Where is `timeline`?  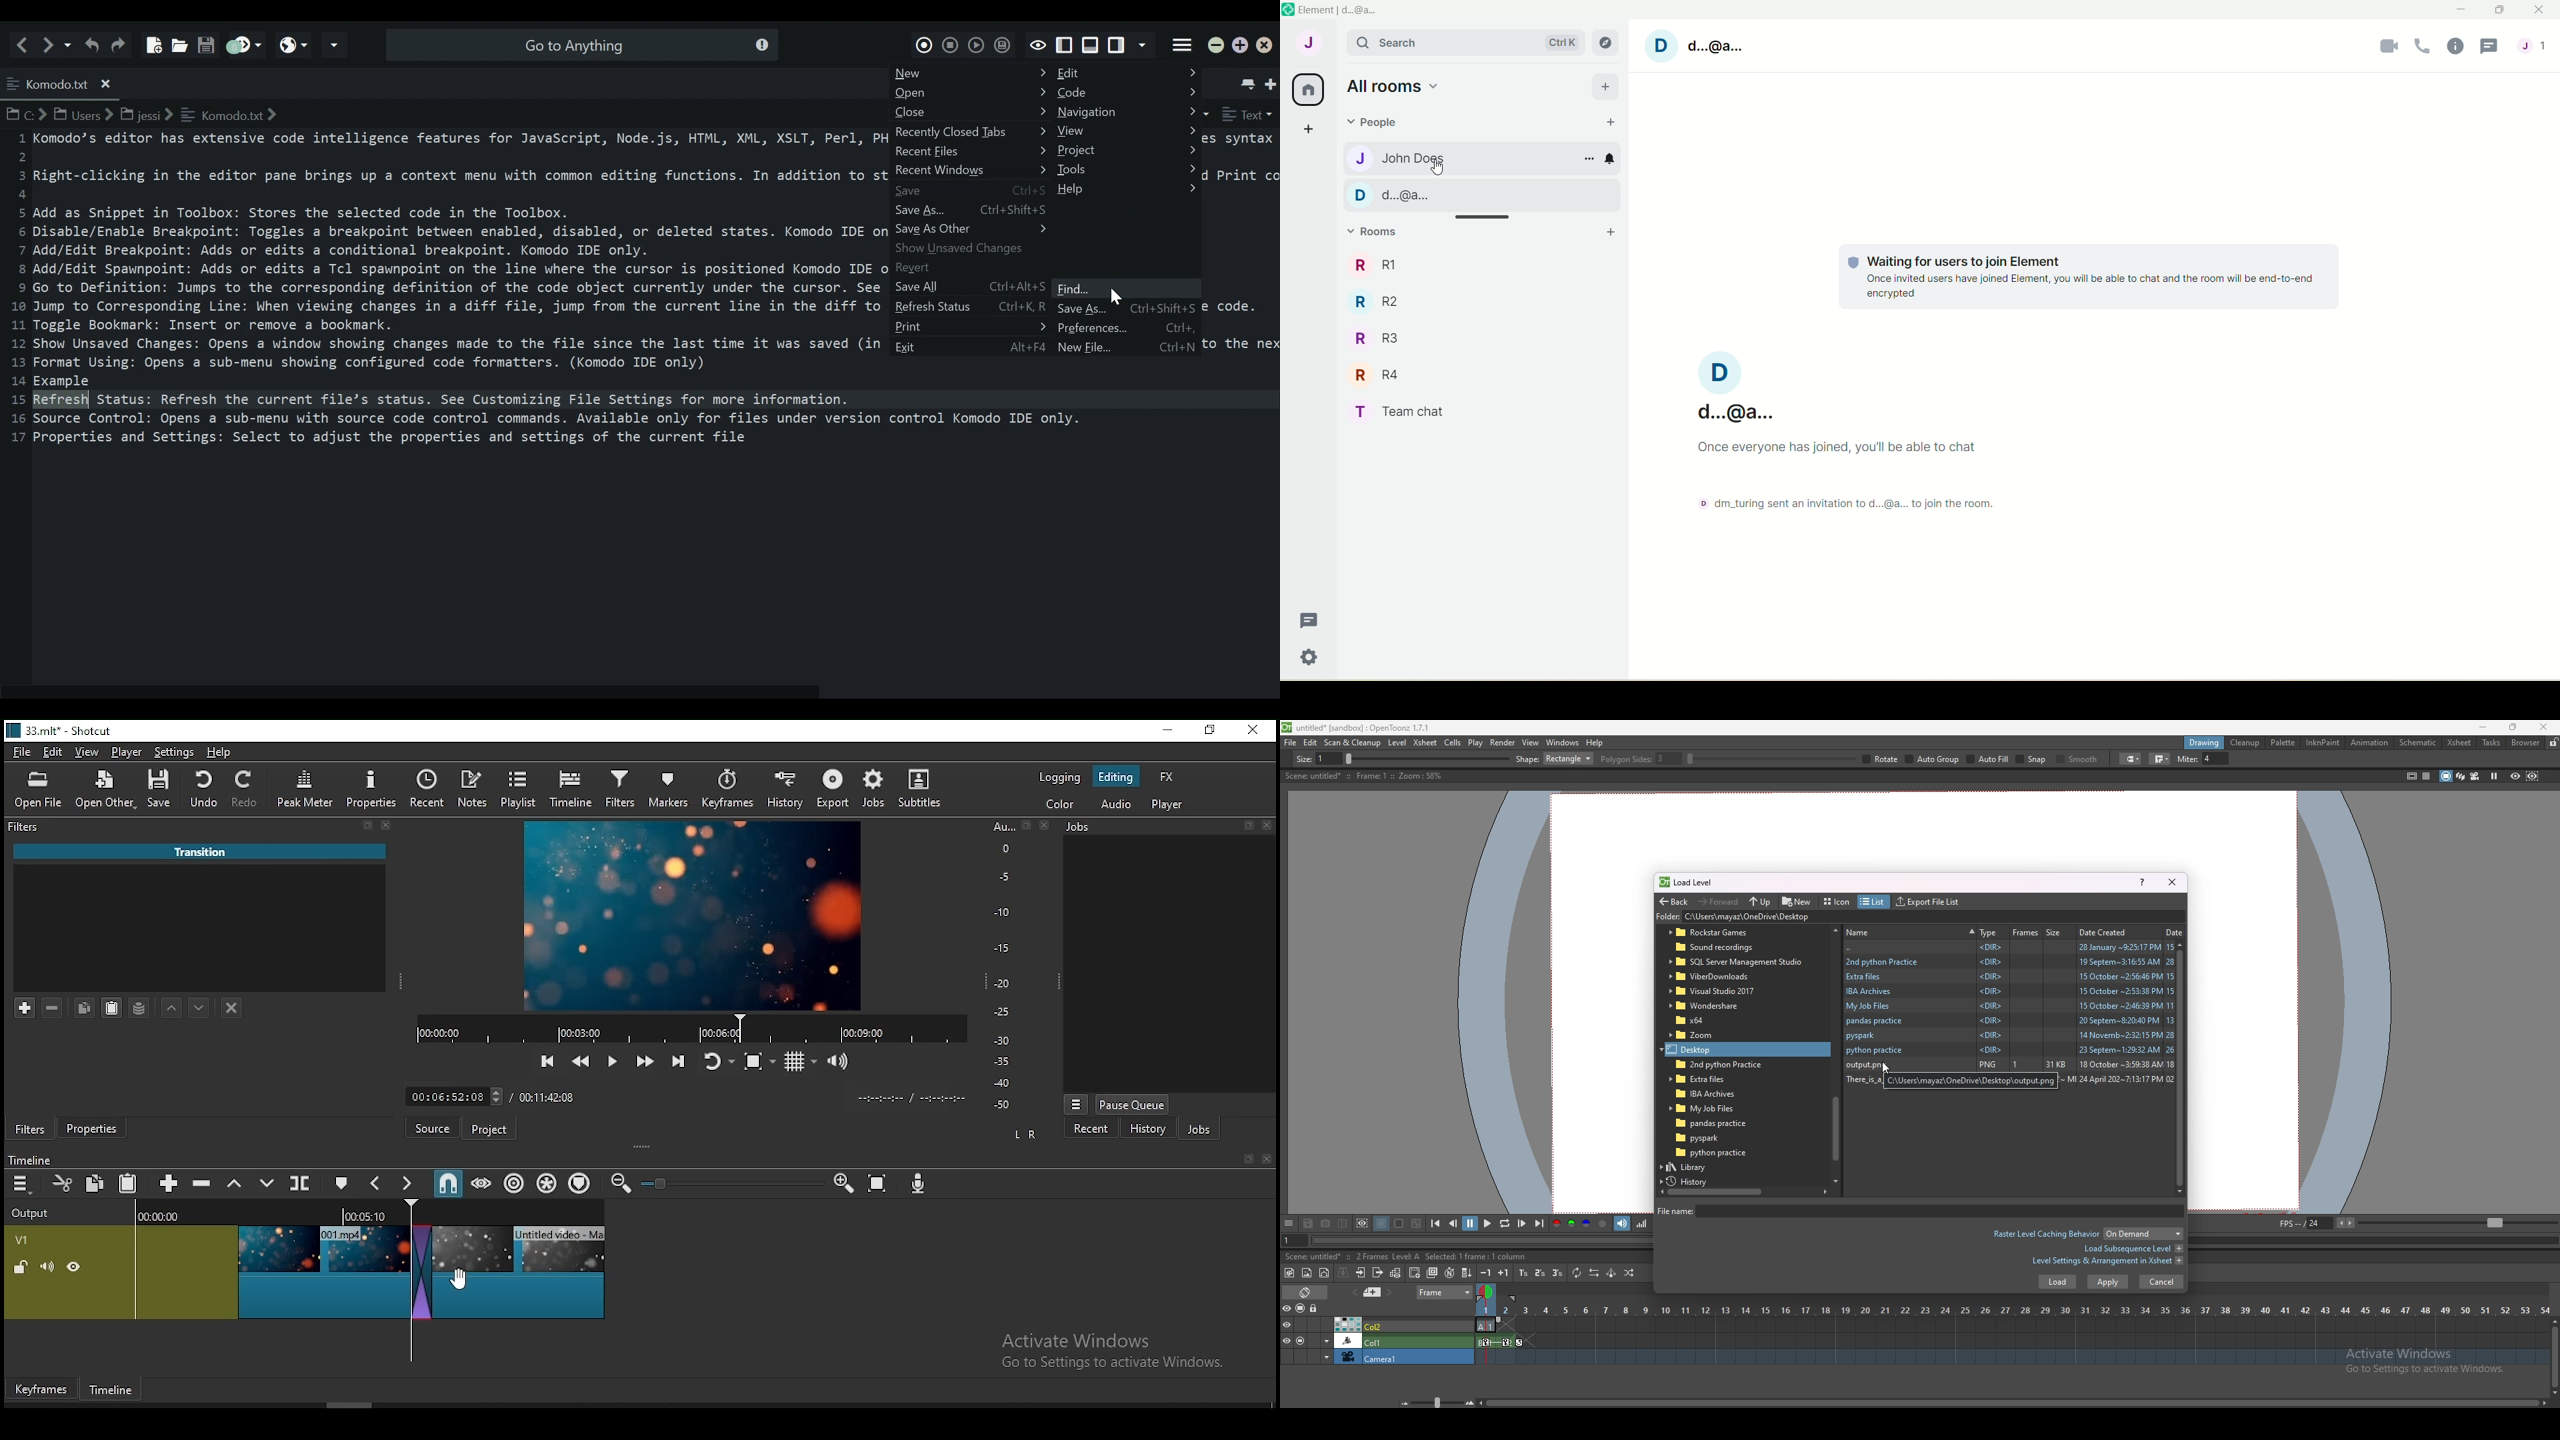
timeline is located at coordinates (568, 790).